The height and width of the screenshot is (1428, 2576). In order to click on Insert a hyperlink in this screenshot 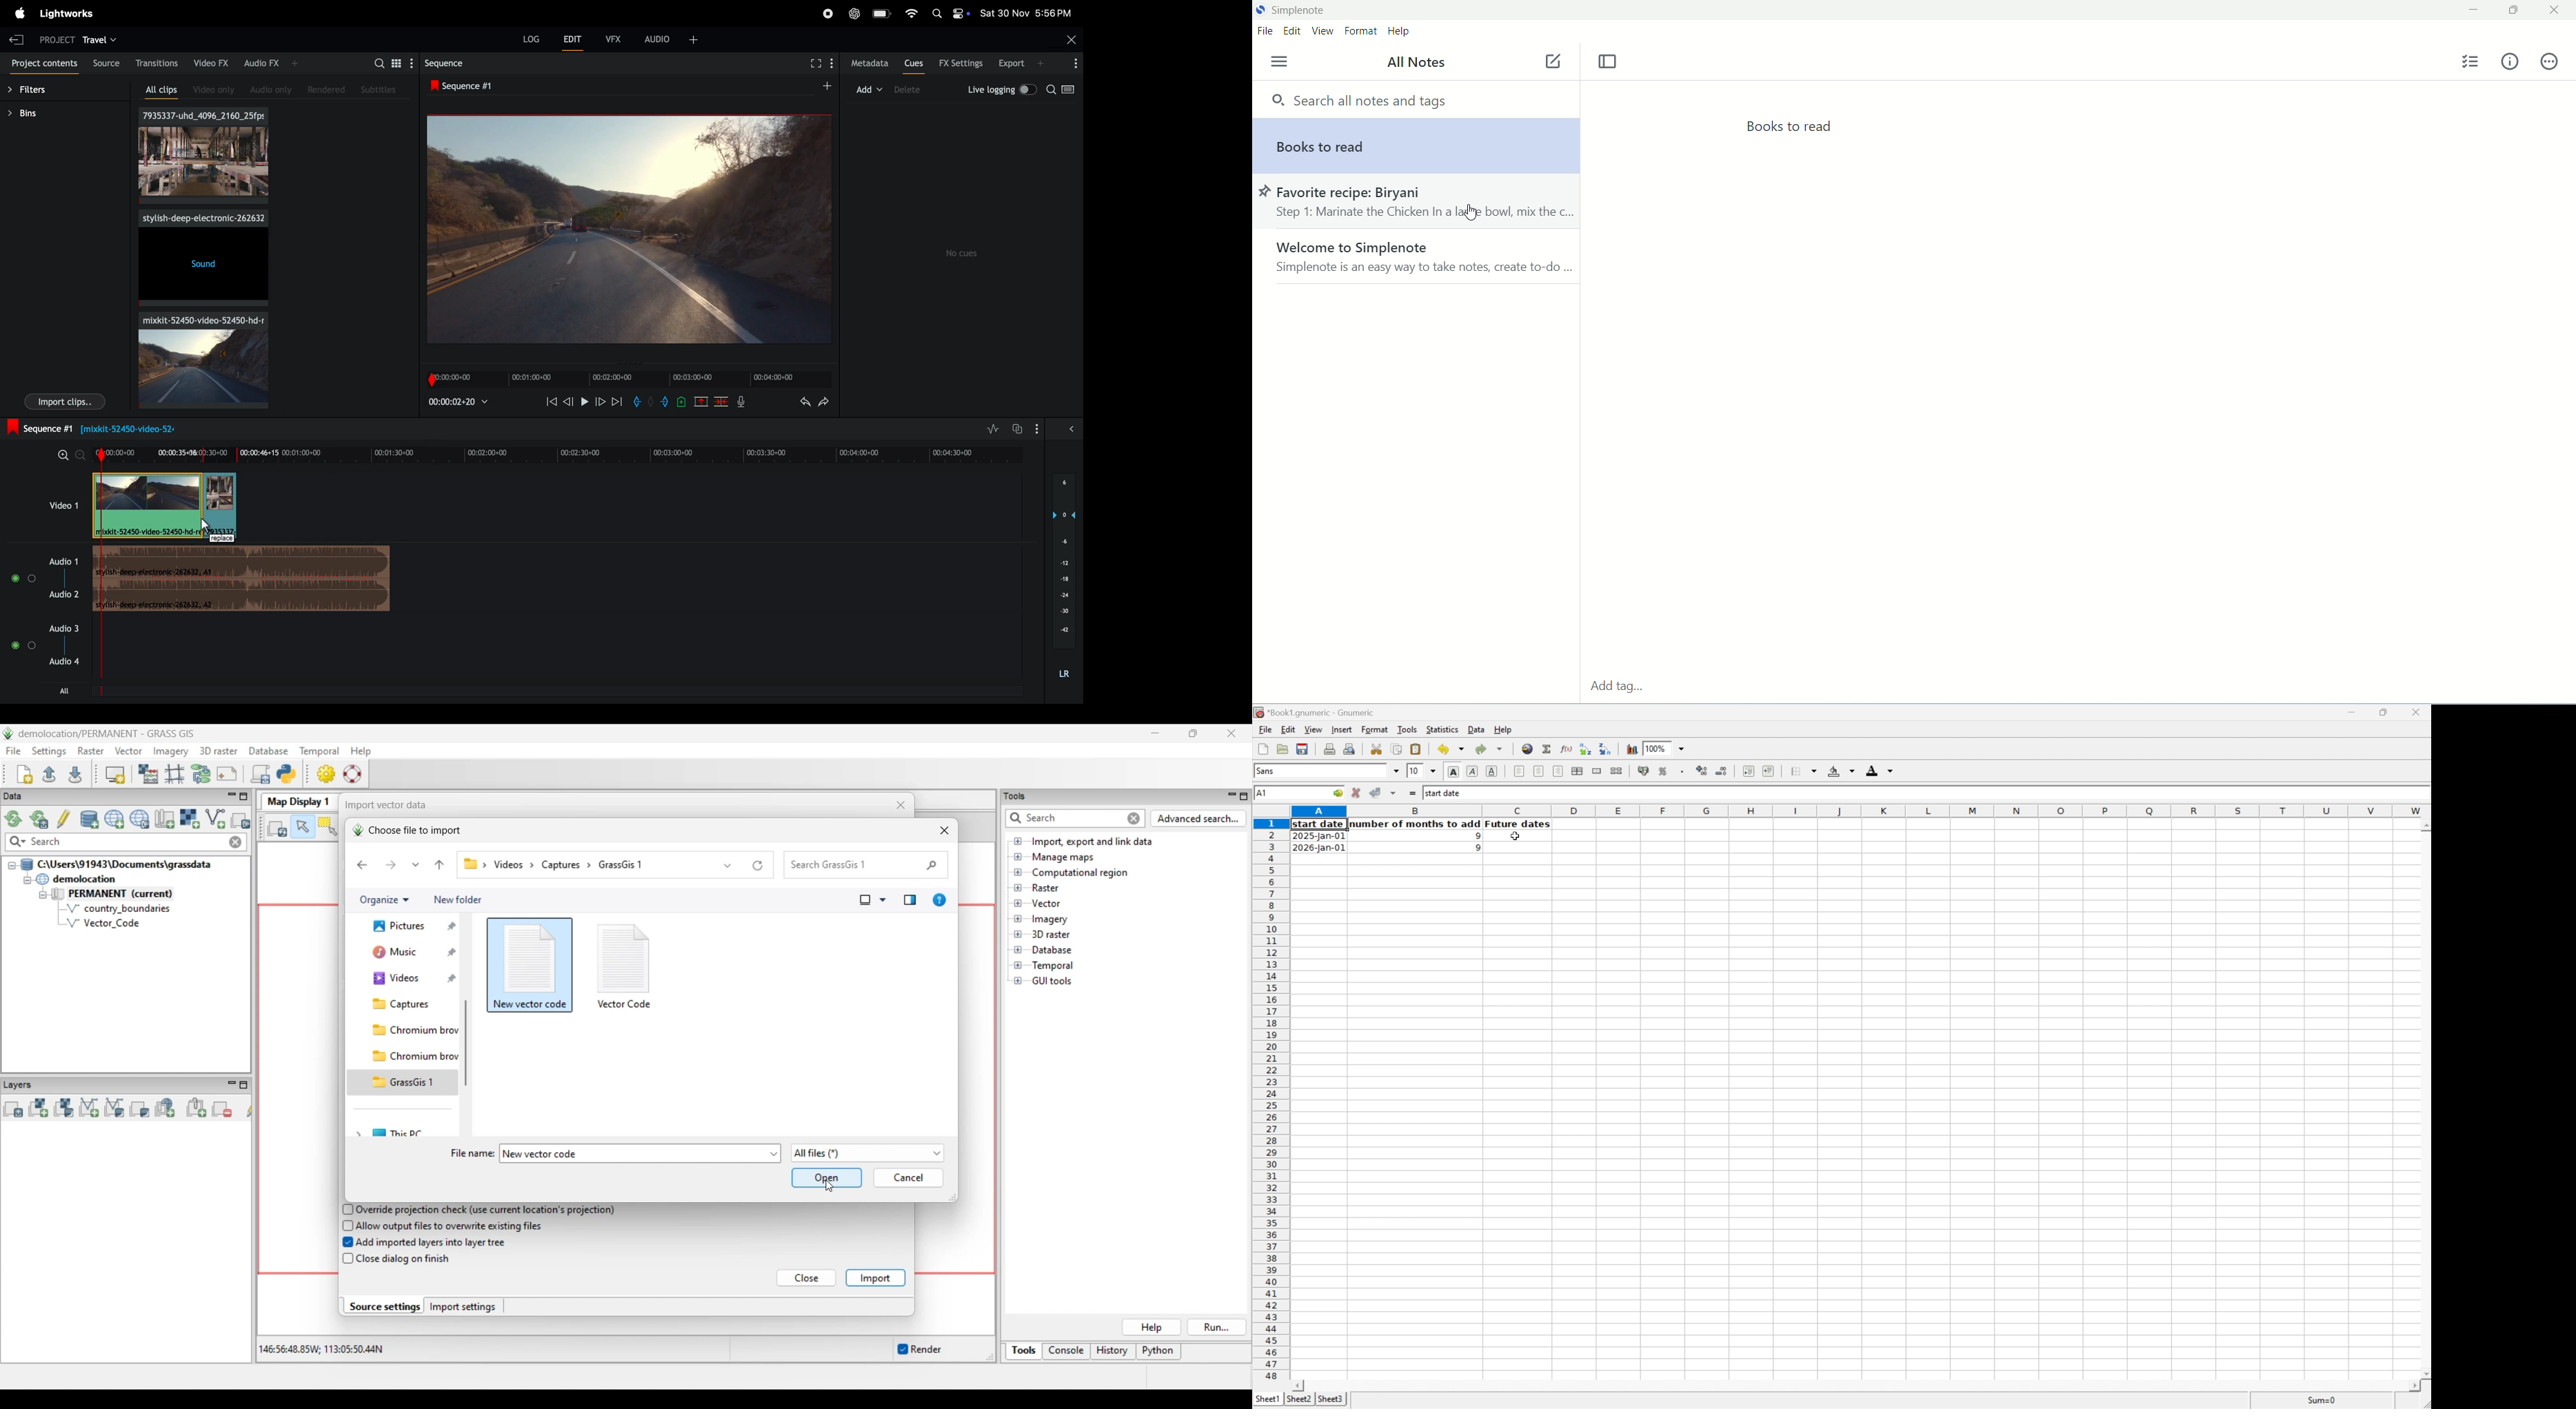, I will do `click(1528, 748)`.